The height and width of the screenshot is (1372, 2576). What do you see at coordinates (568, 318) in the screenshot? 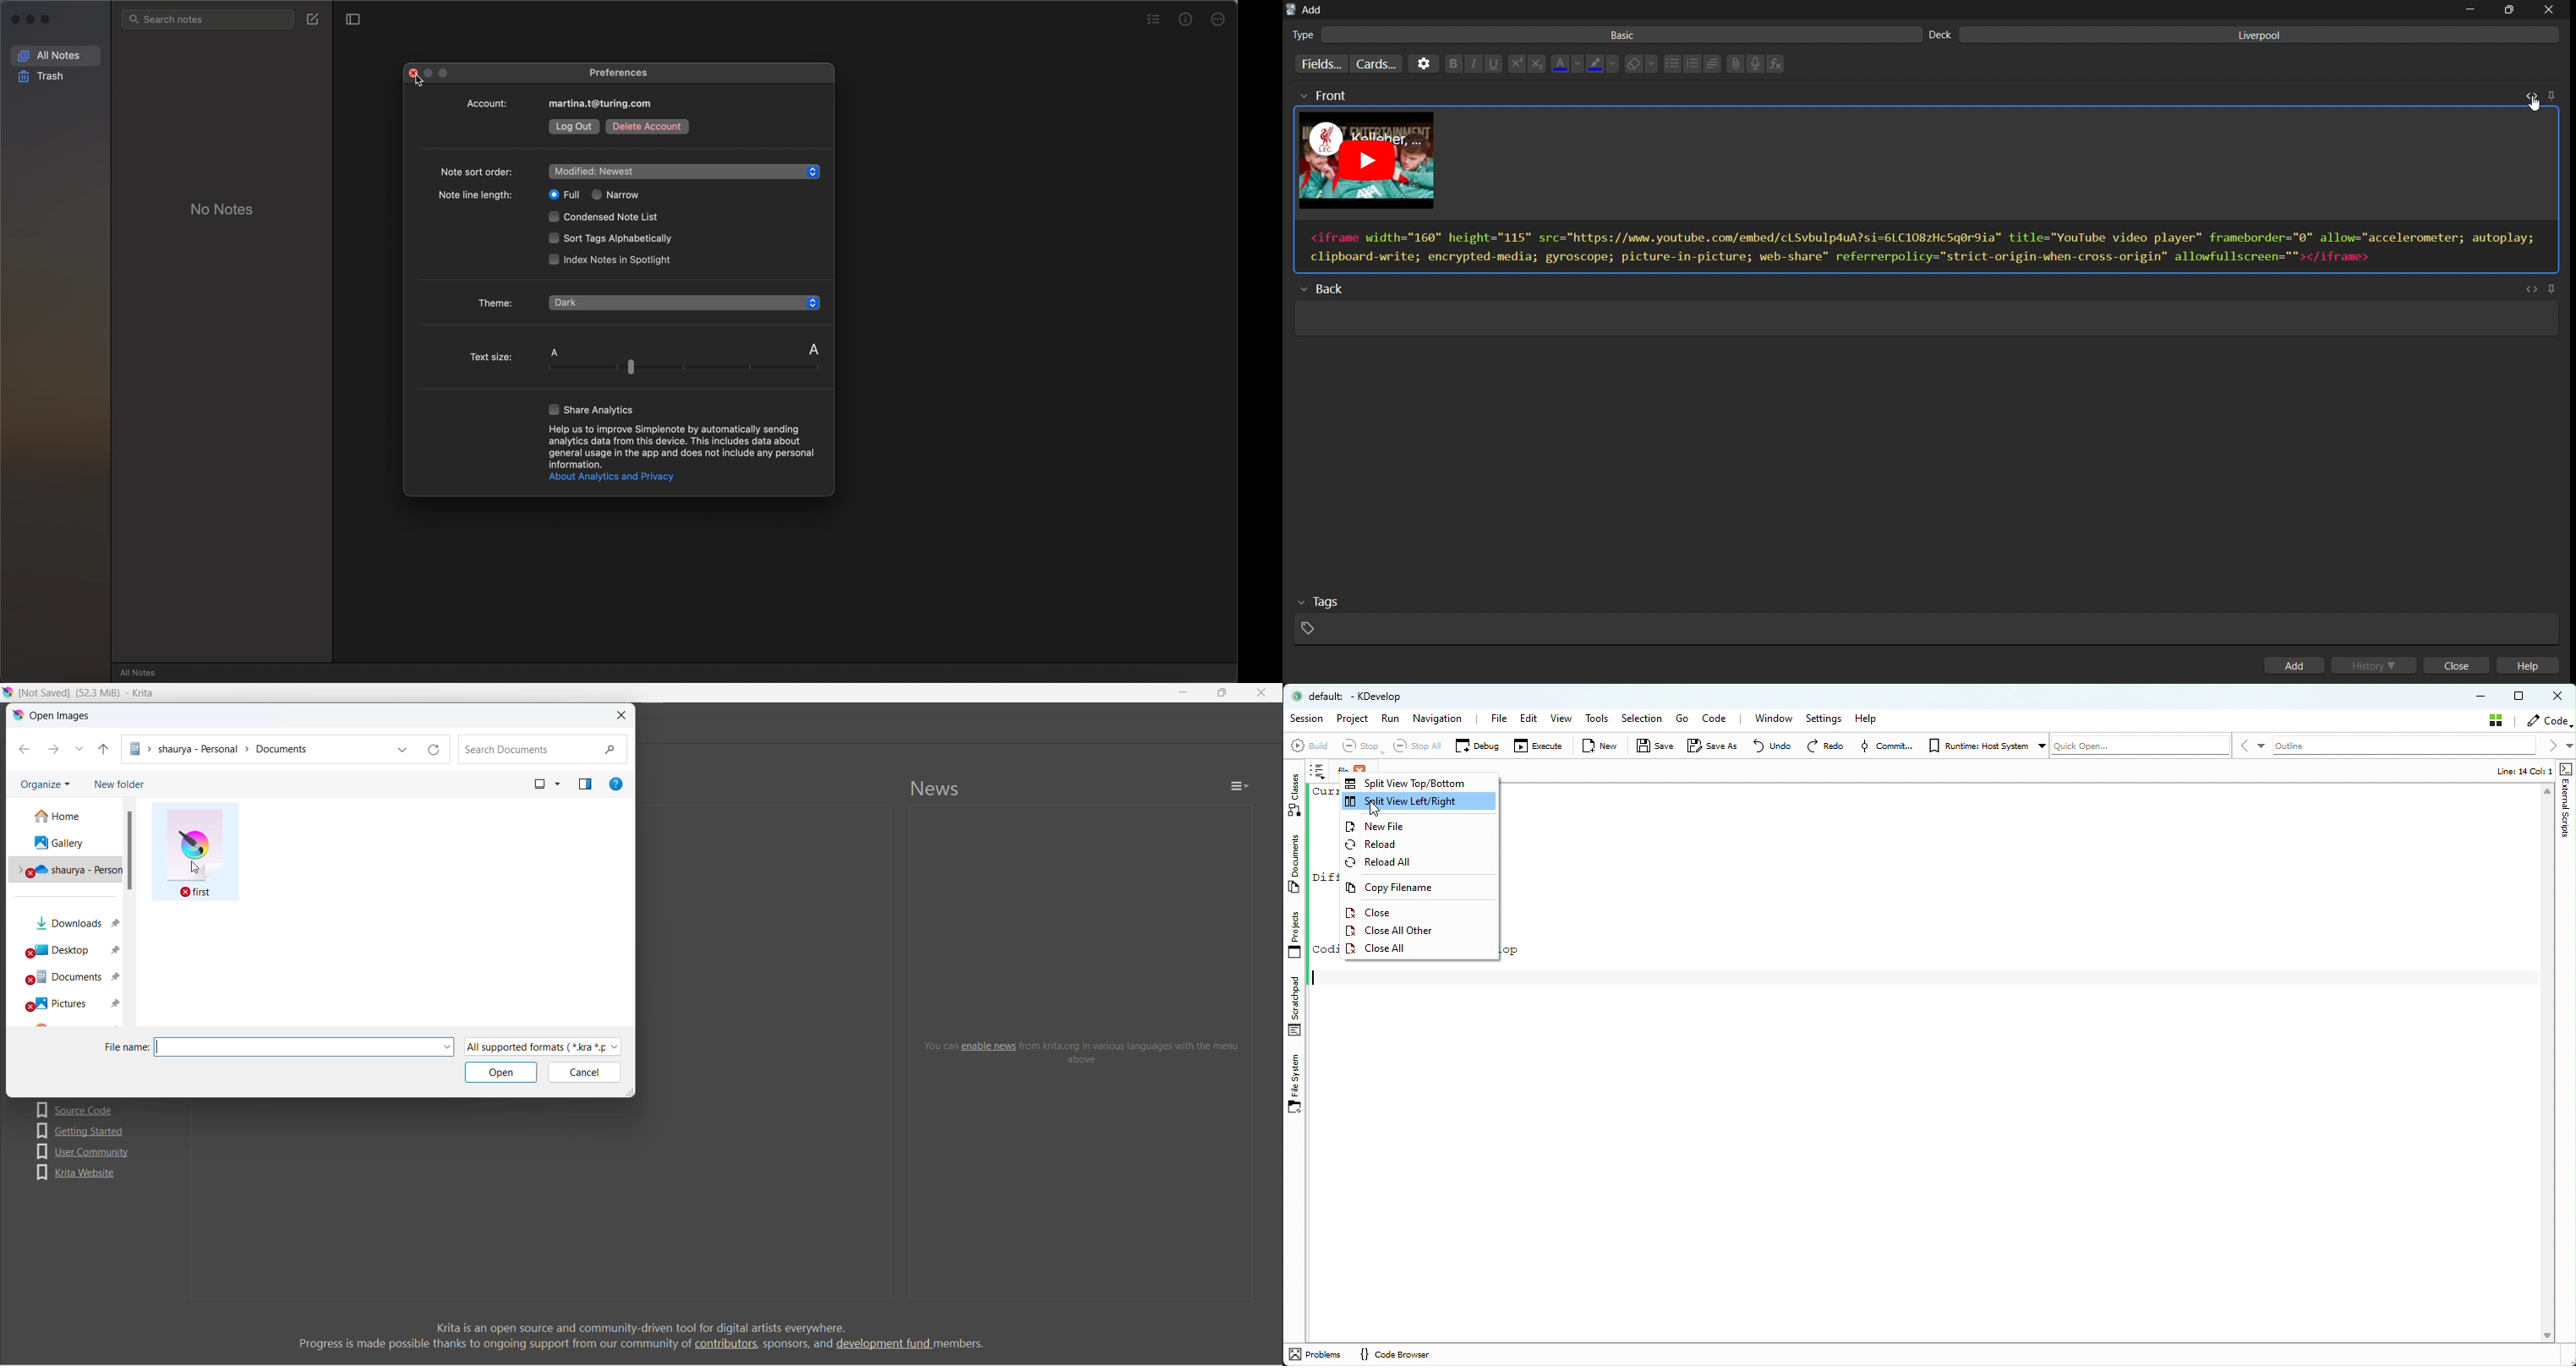
I see `dark` at bounding box center [568, 318].